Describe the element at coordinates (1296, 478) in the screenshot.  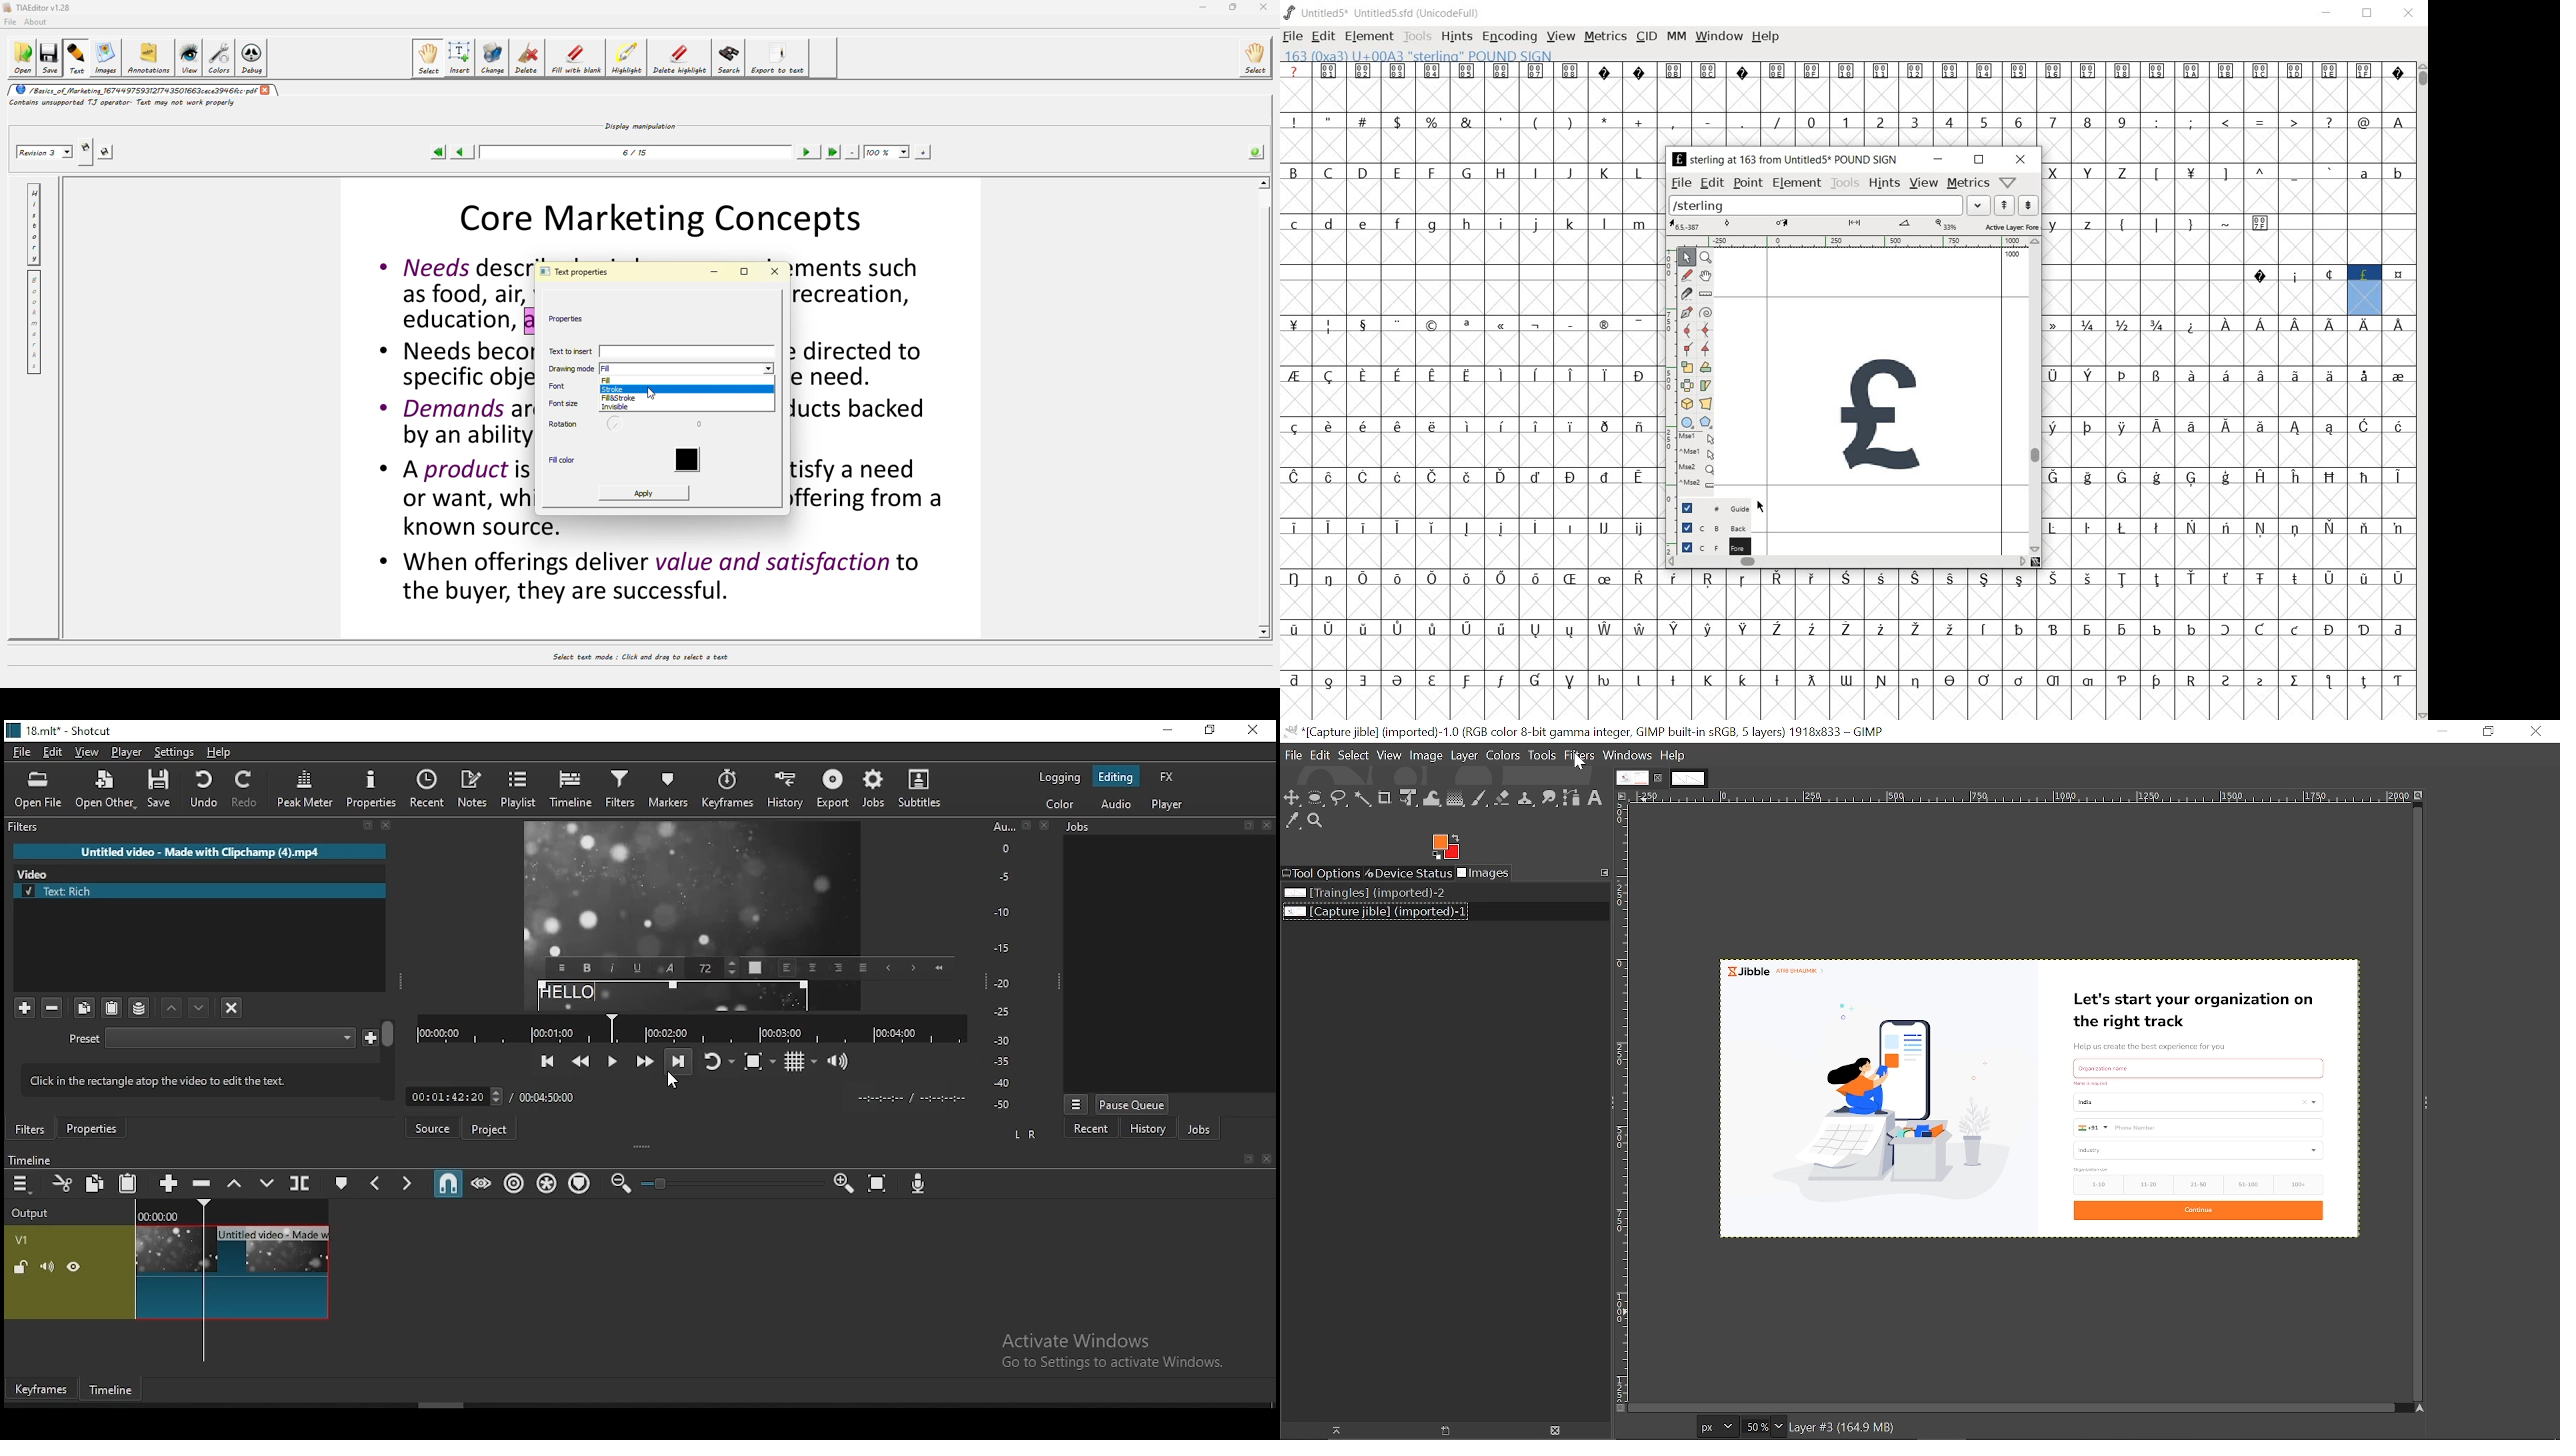
I see `Symbol` at that location.